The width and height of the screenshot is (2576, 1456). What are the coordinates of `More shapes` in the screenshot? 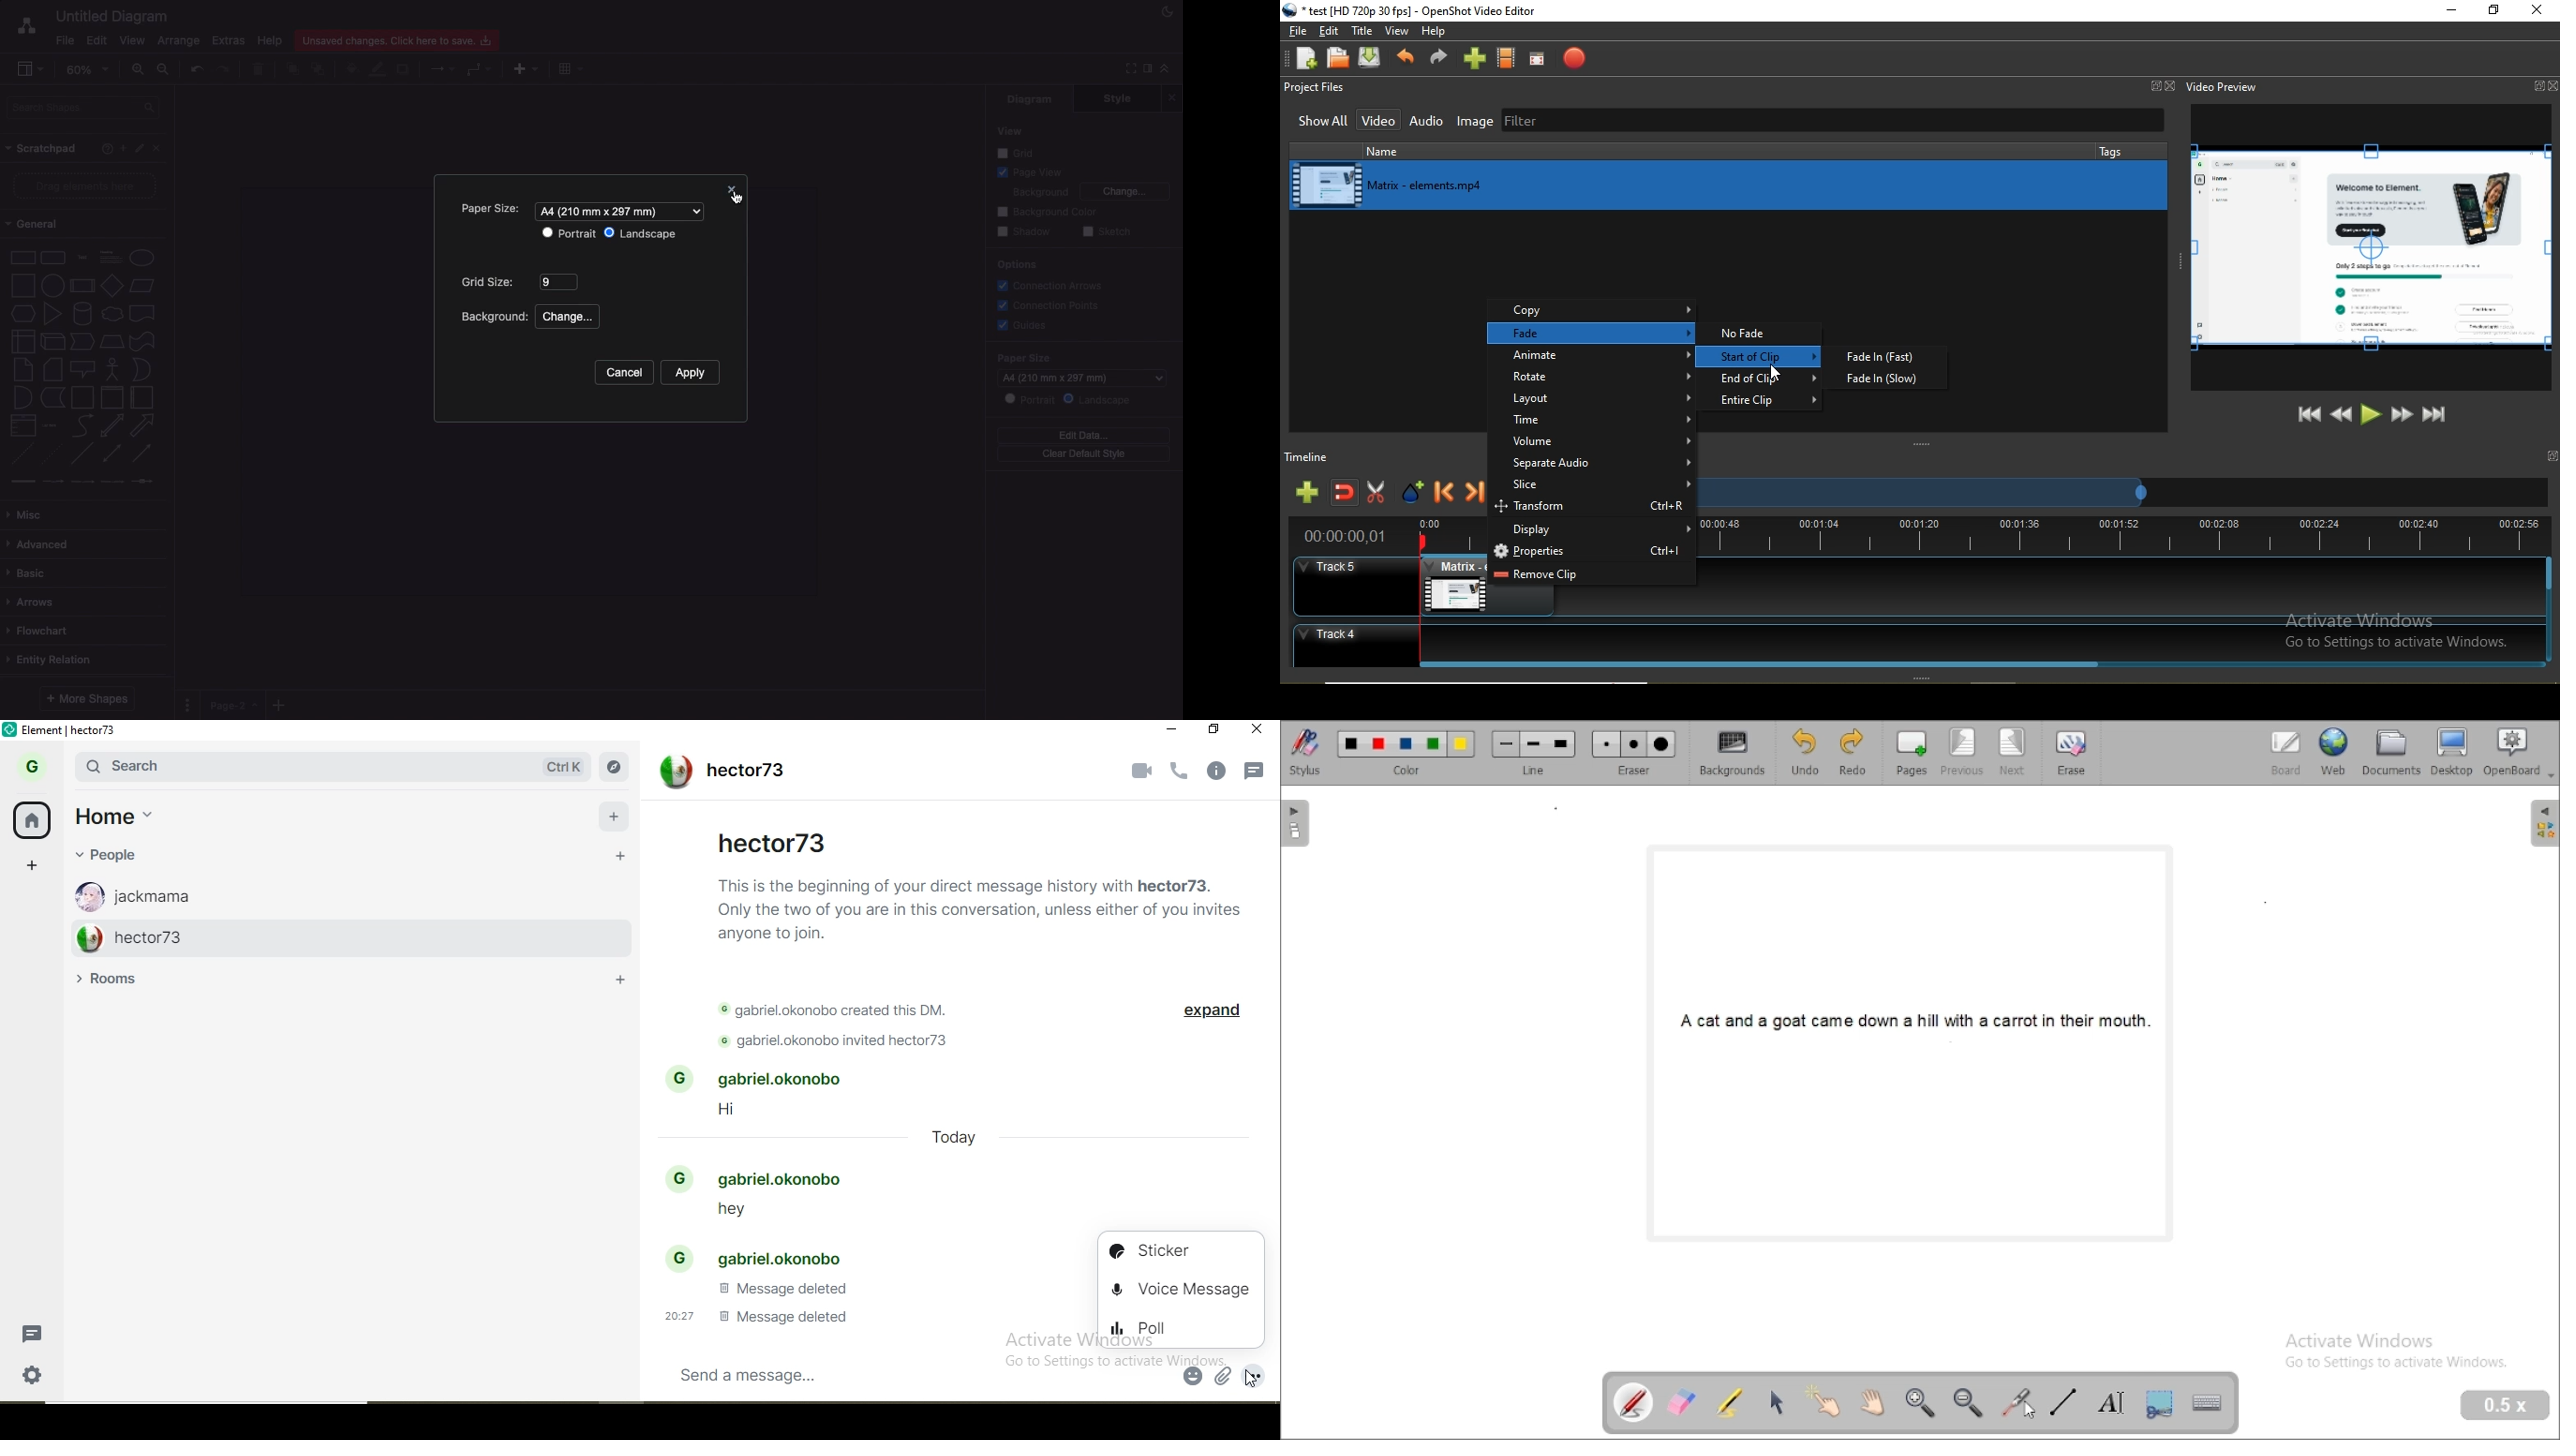 It's located at (88, 699).